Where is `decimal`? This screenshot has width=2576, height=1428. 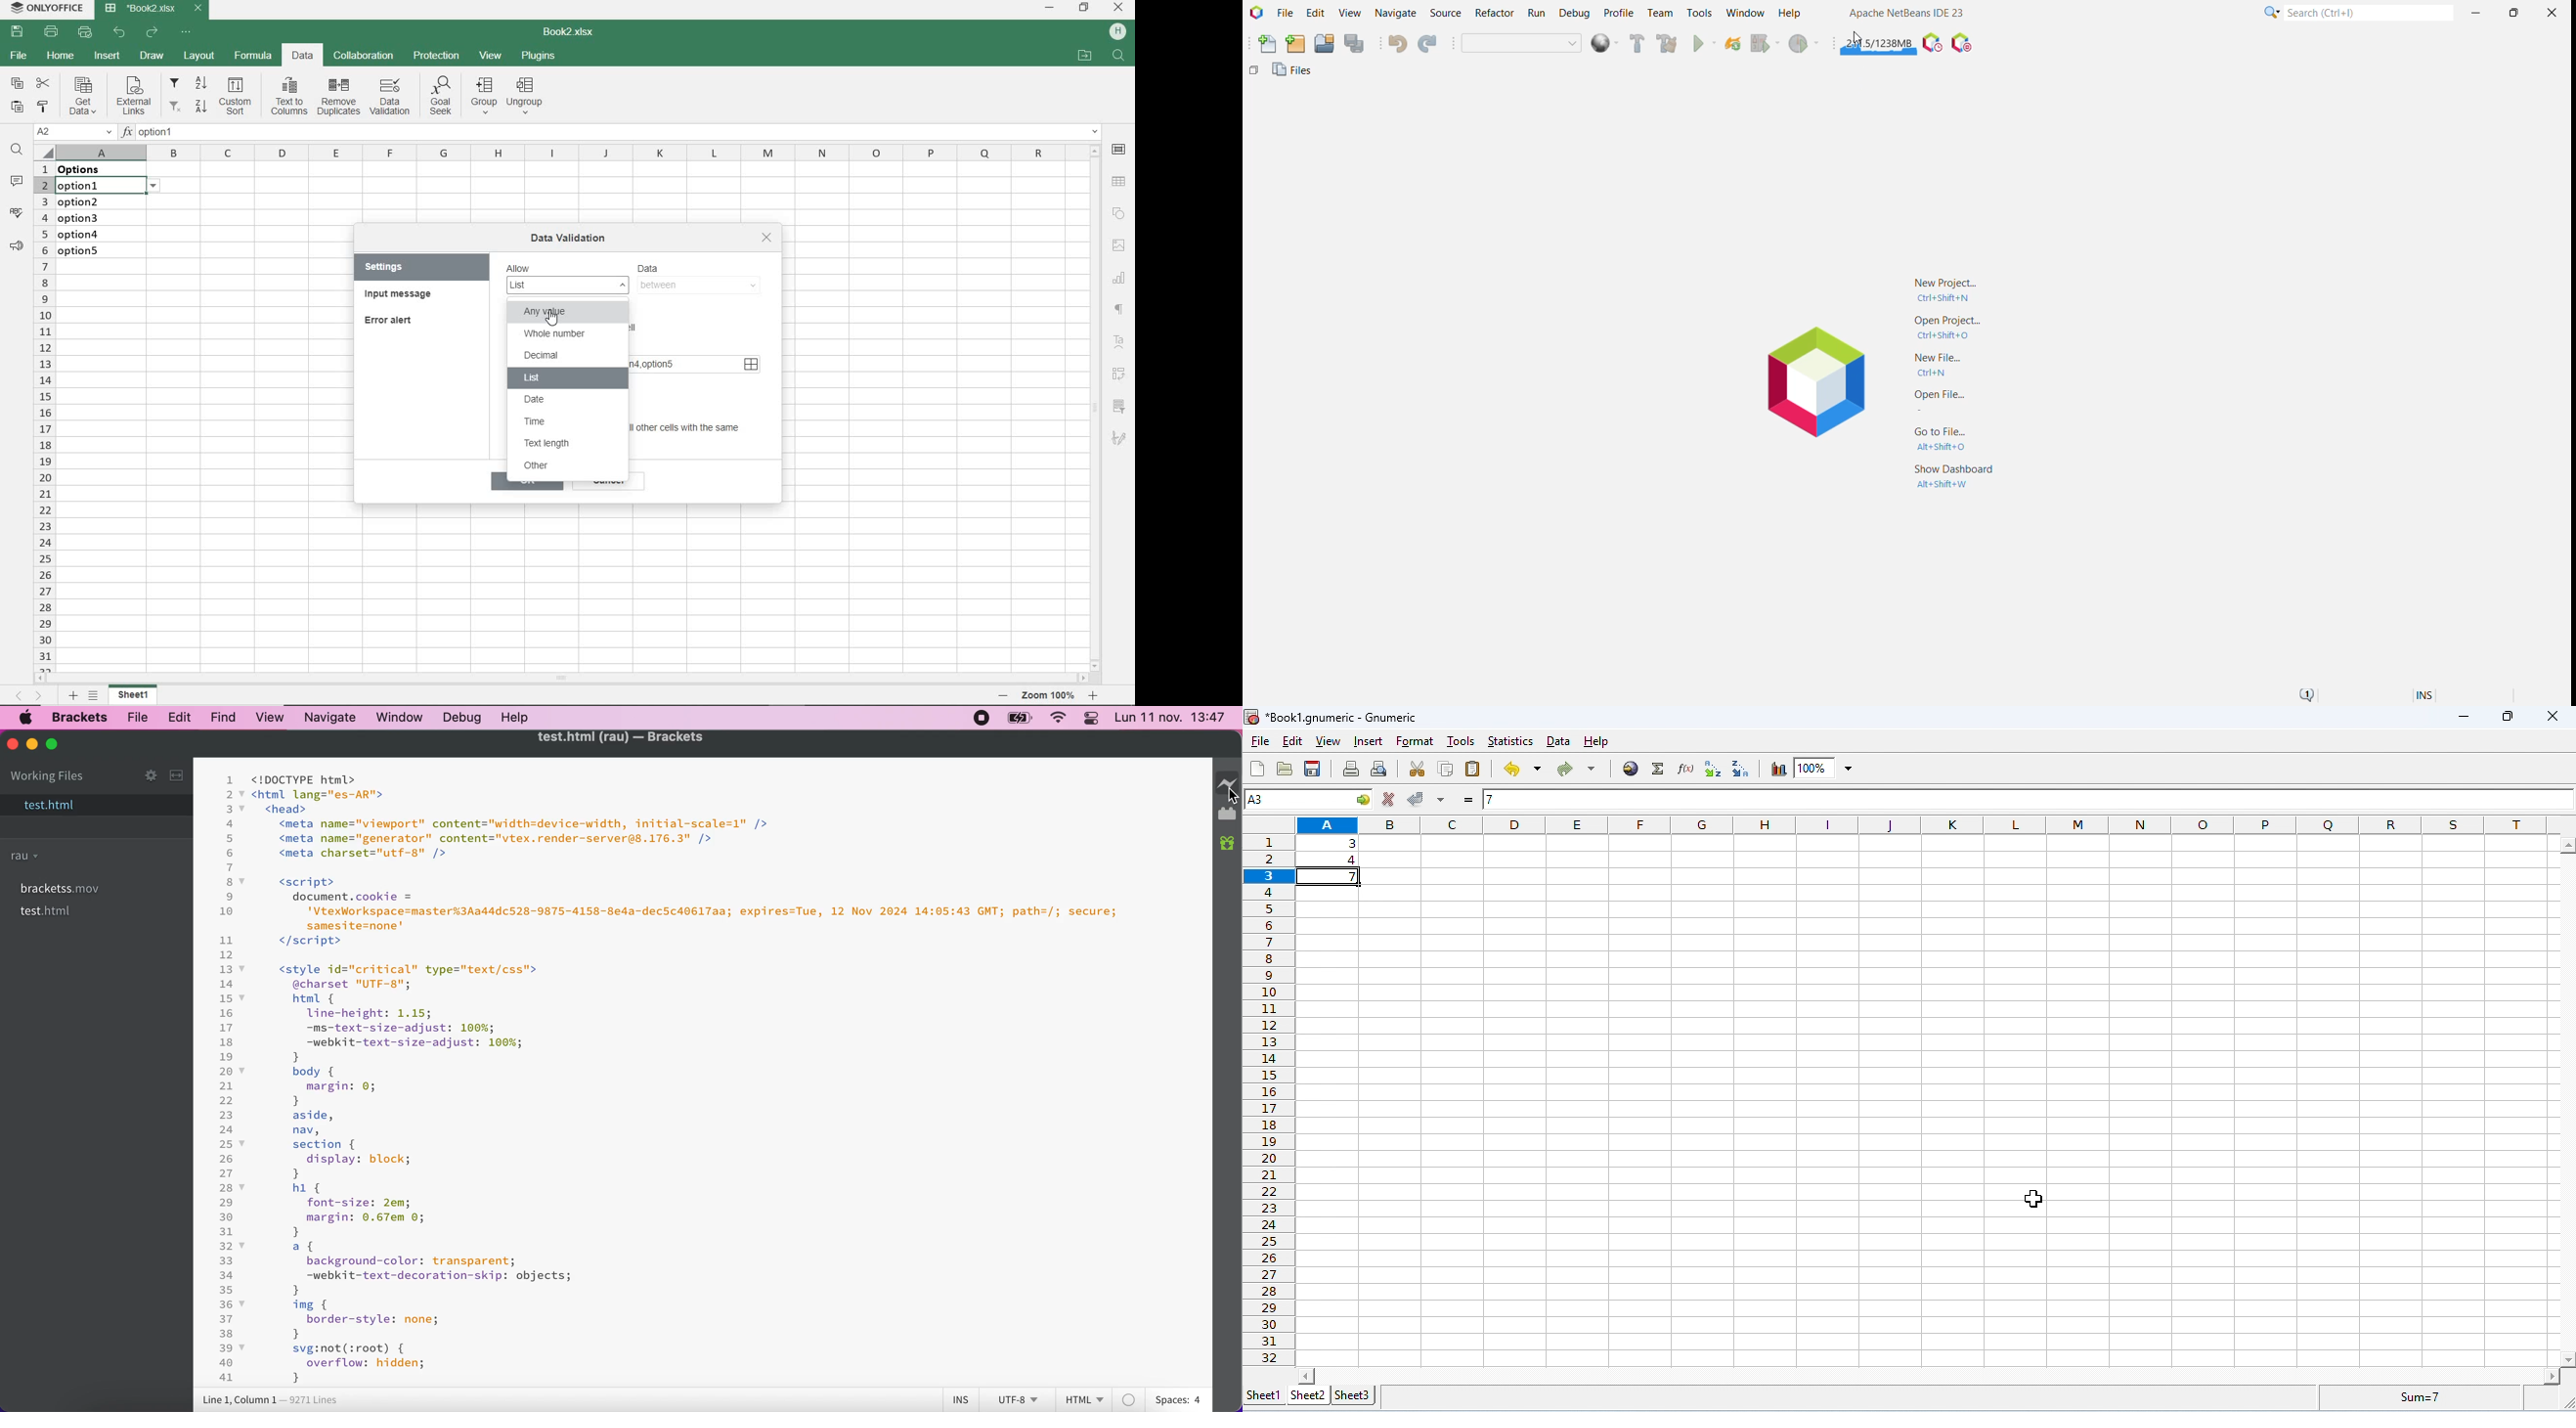 decimal is located at coordinates (543, 356).